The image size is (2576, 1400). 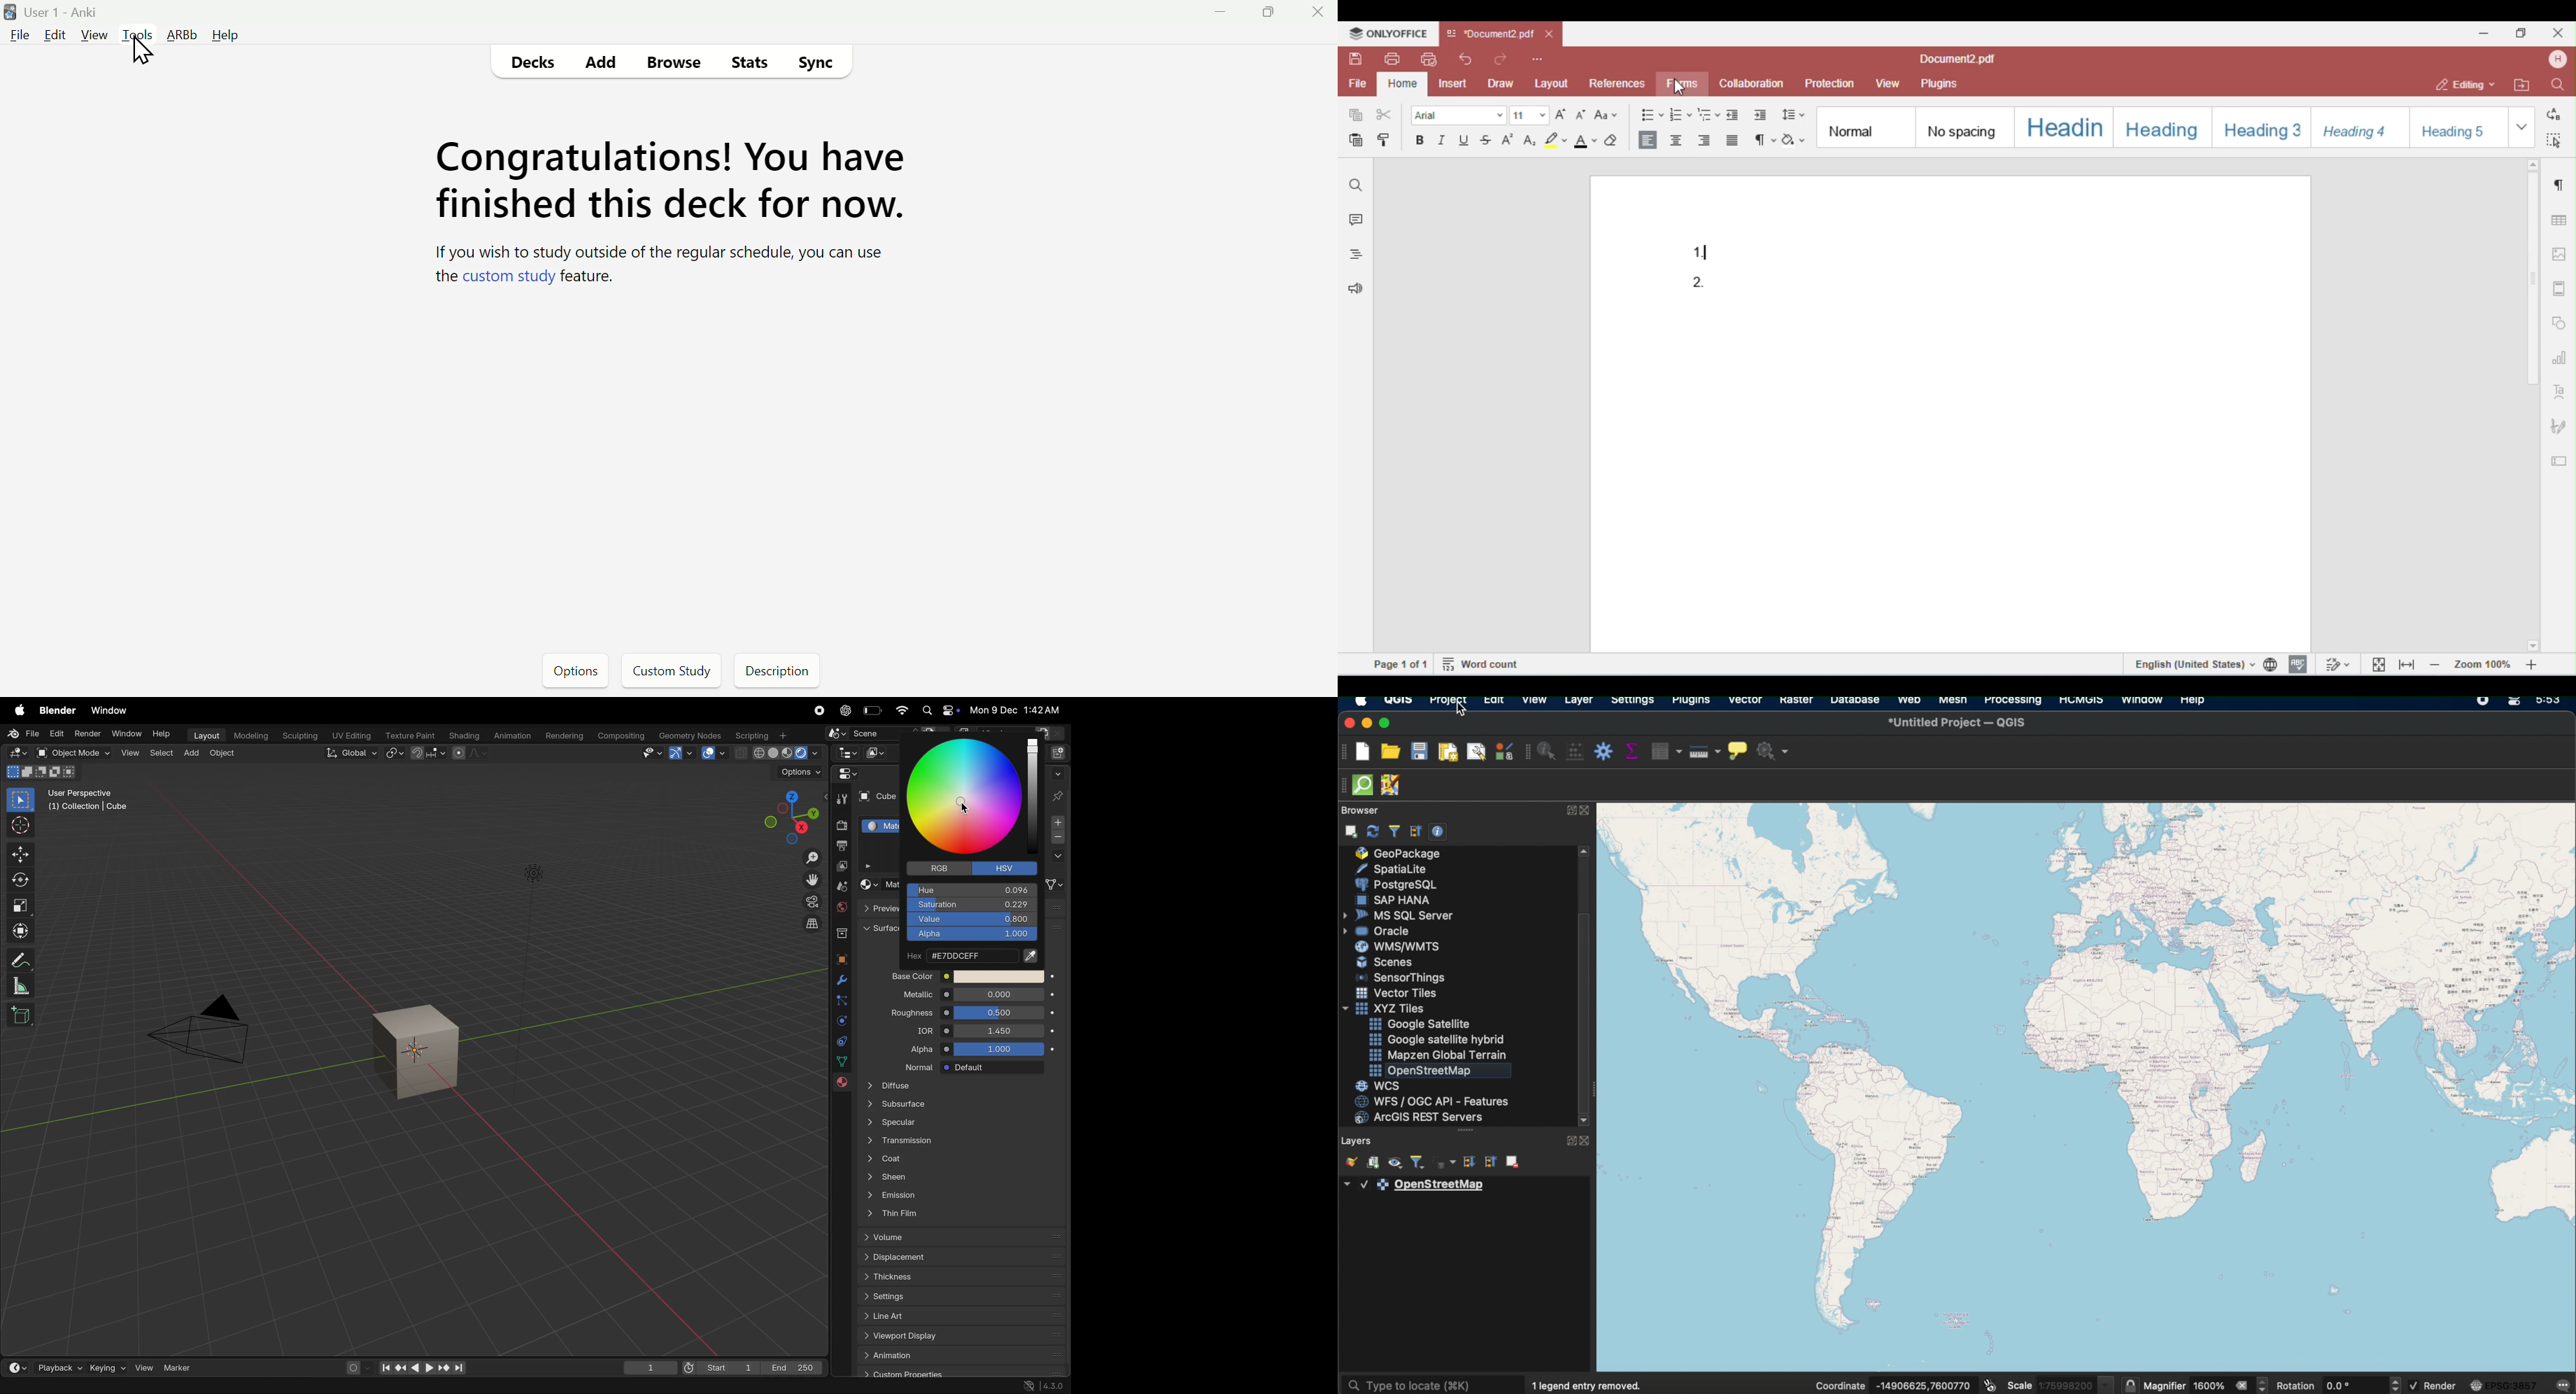 What do you see at coordinates (470, 753) in the screenshot?
I see `proportional editing objects` at bounding box center [470, 753].